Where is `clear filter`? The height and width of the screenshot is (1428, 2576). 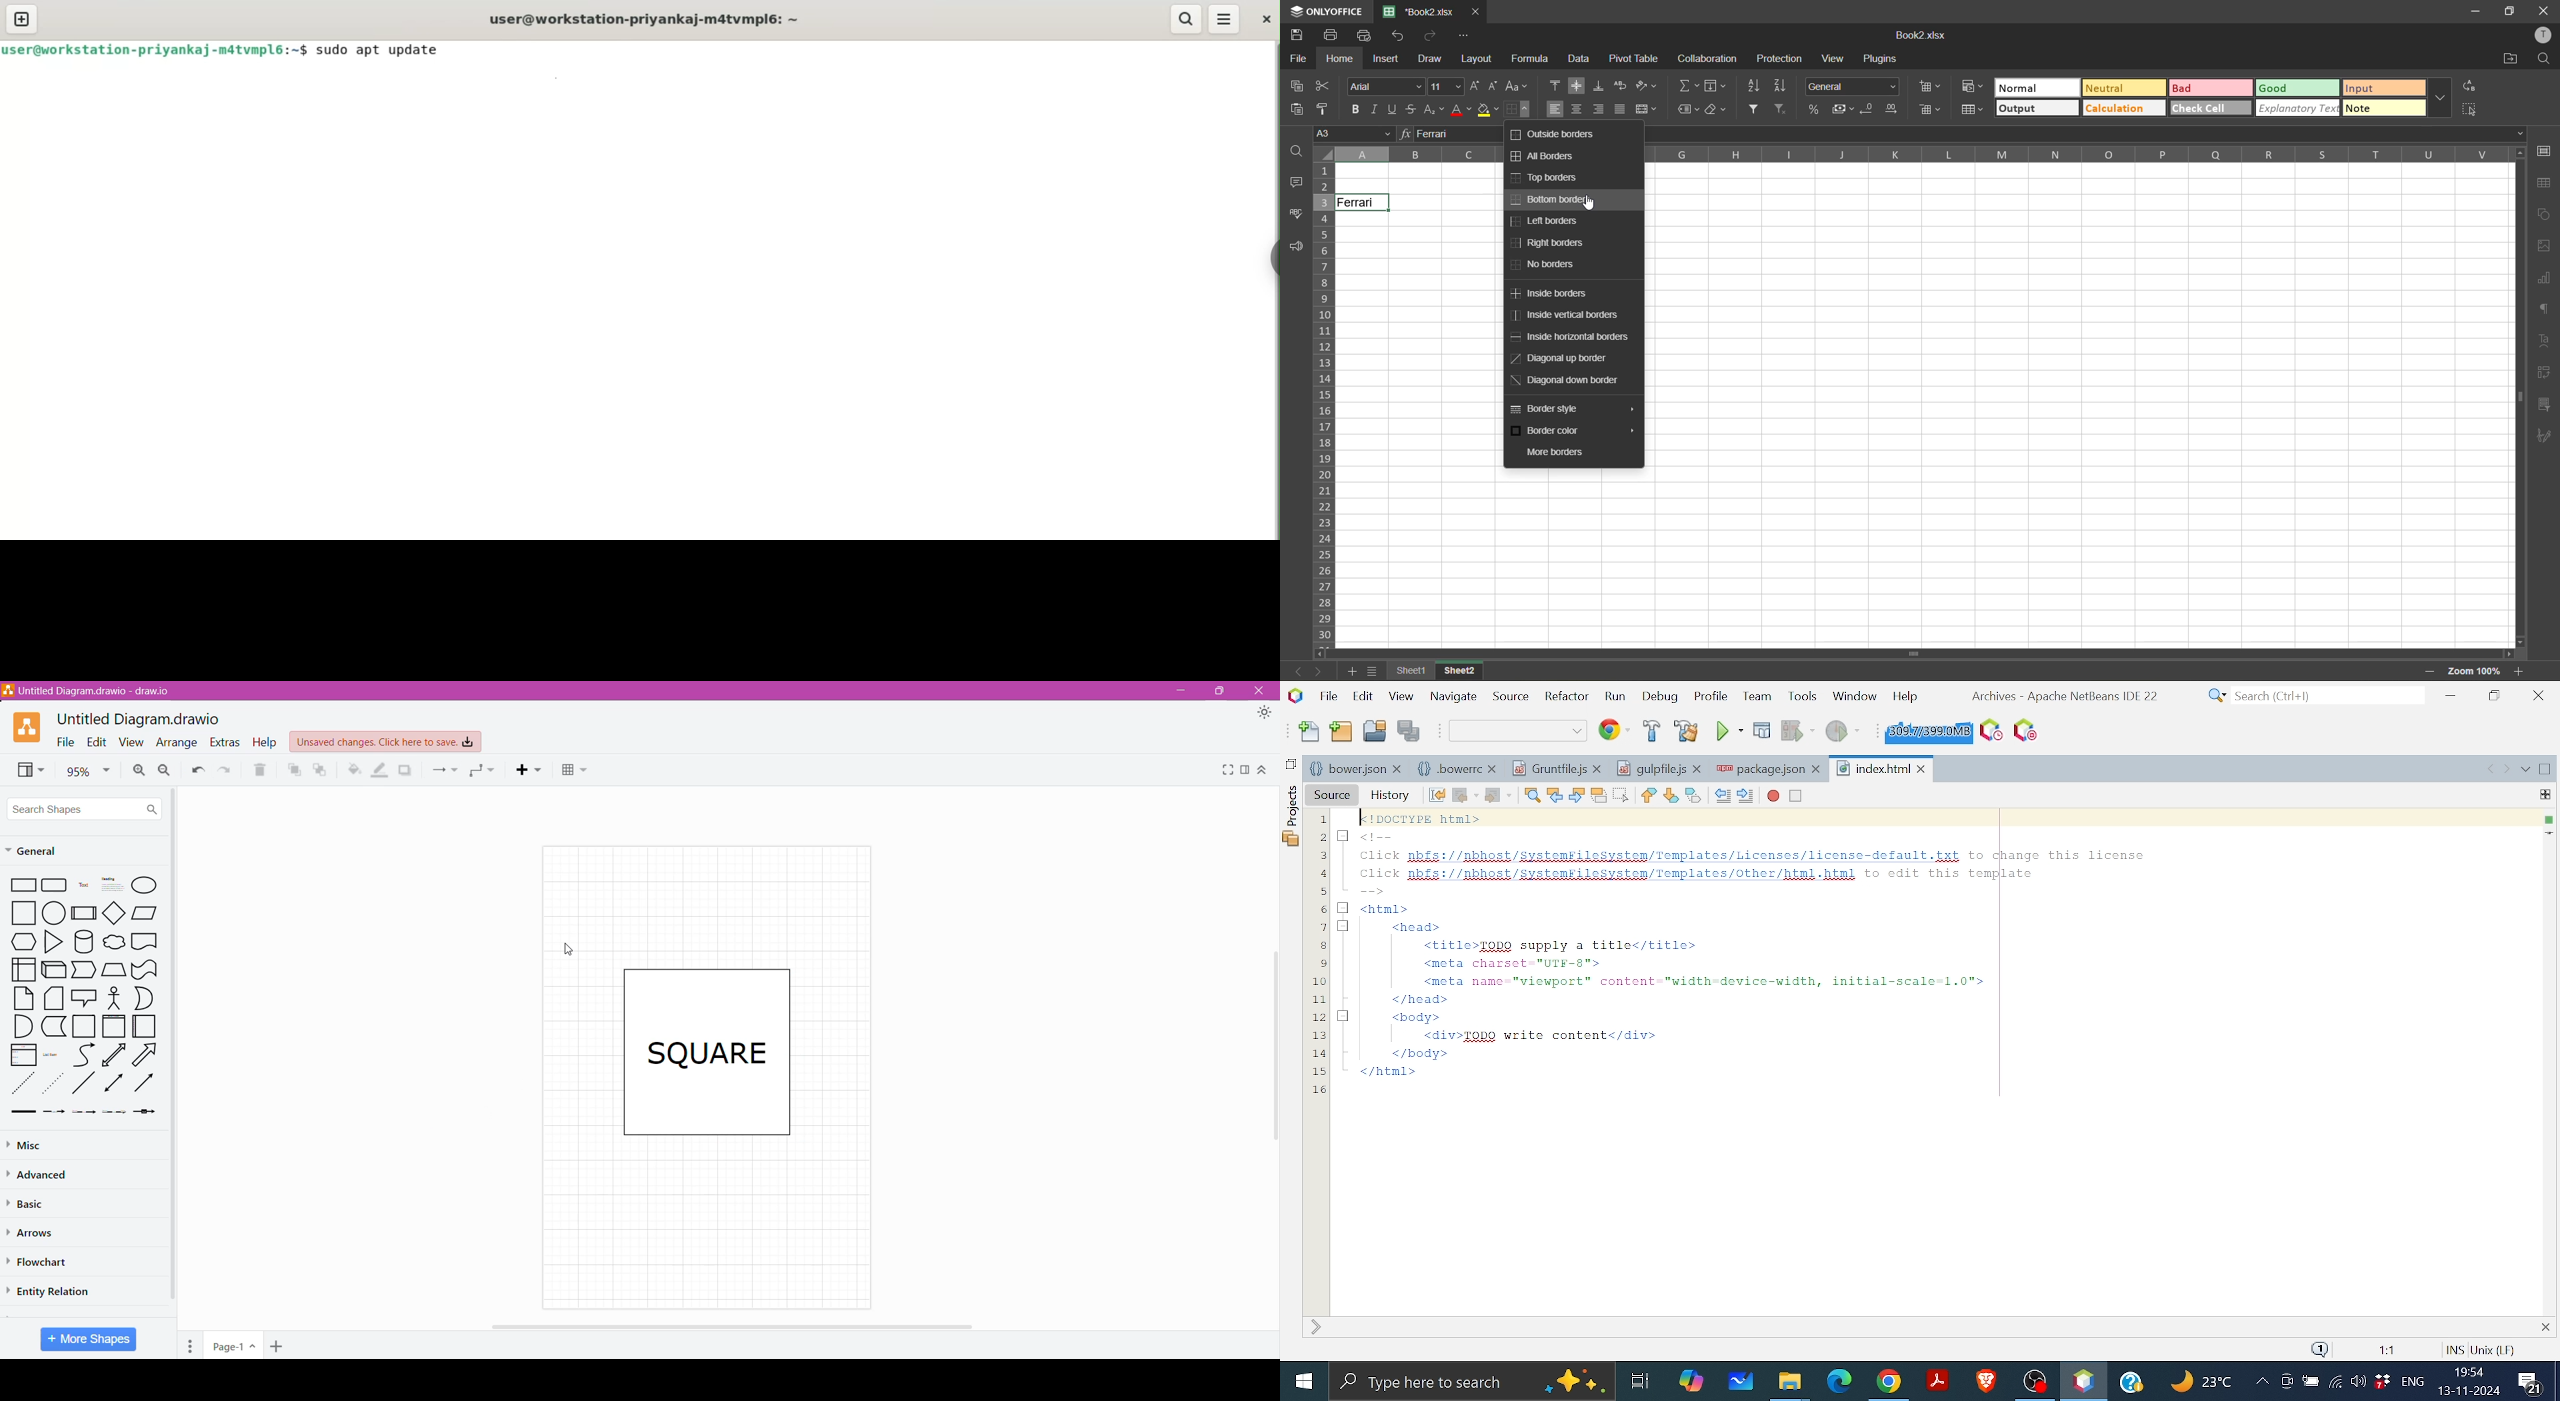
clear filter is located at coordinates (1785, 109).